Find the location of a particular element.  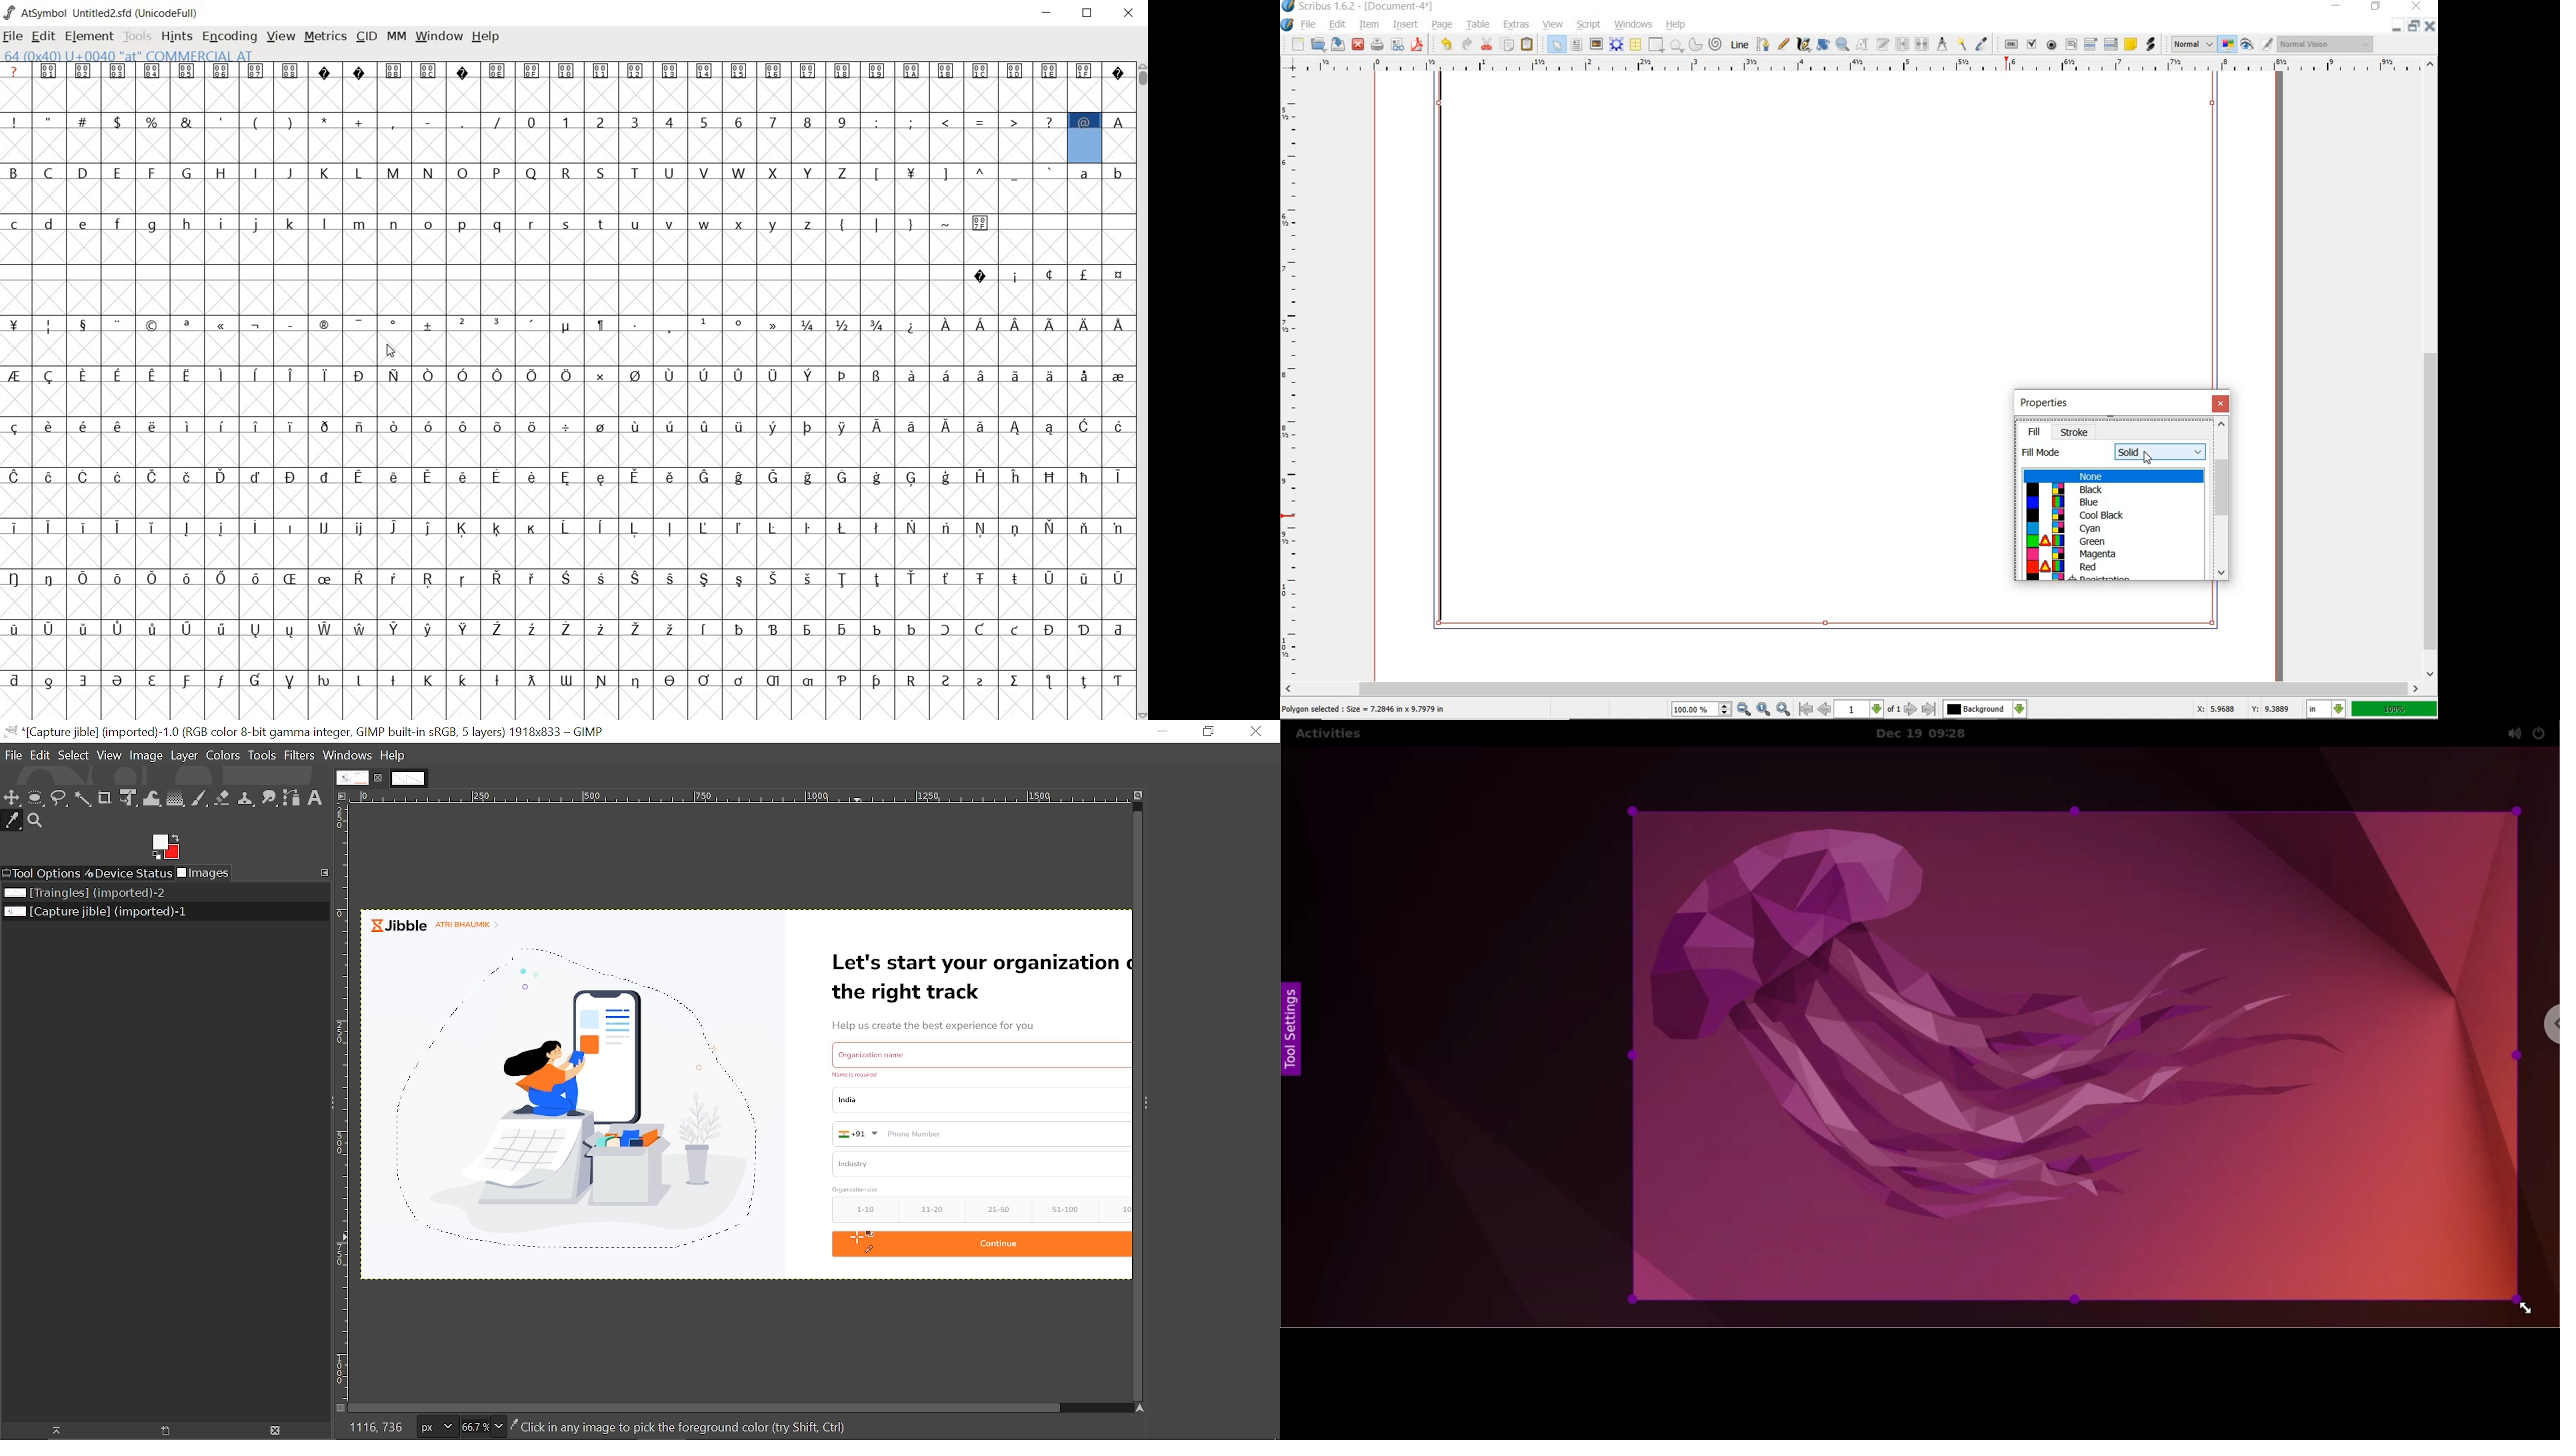

fill is located at coordinates (2034, 432).